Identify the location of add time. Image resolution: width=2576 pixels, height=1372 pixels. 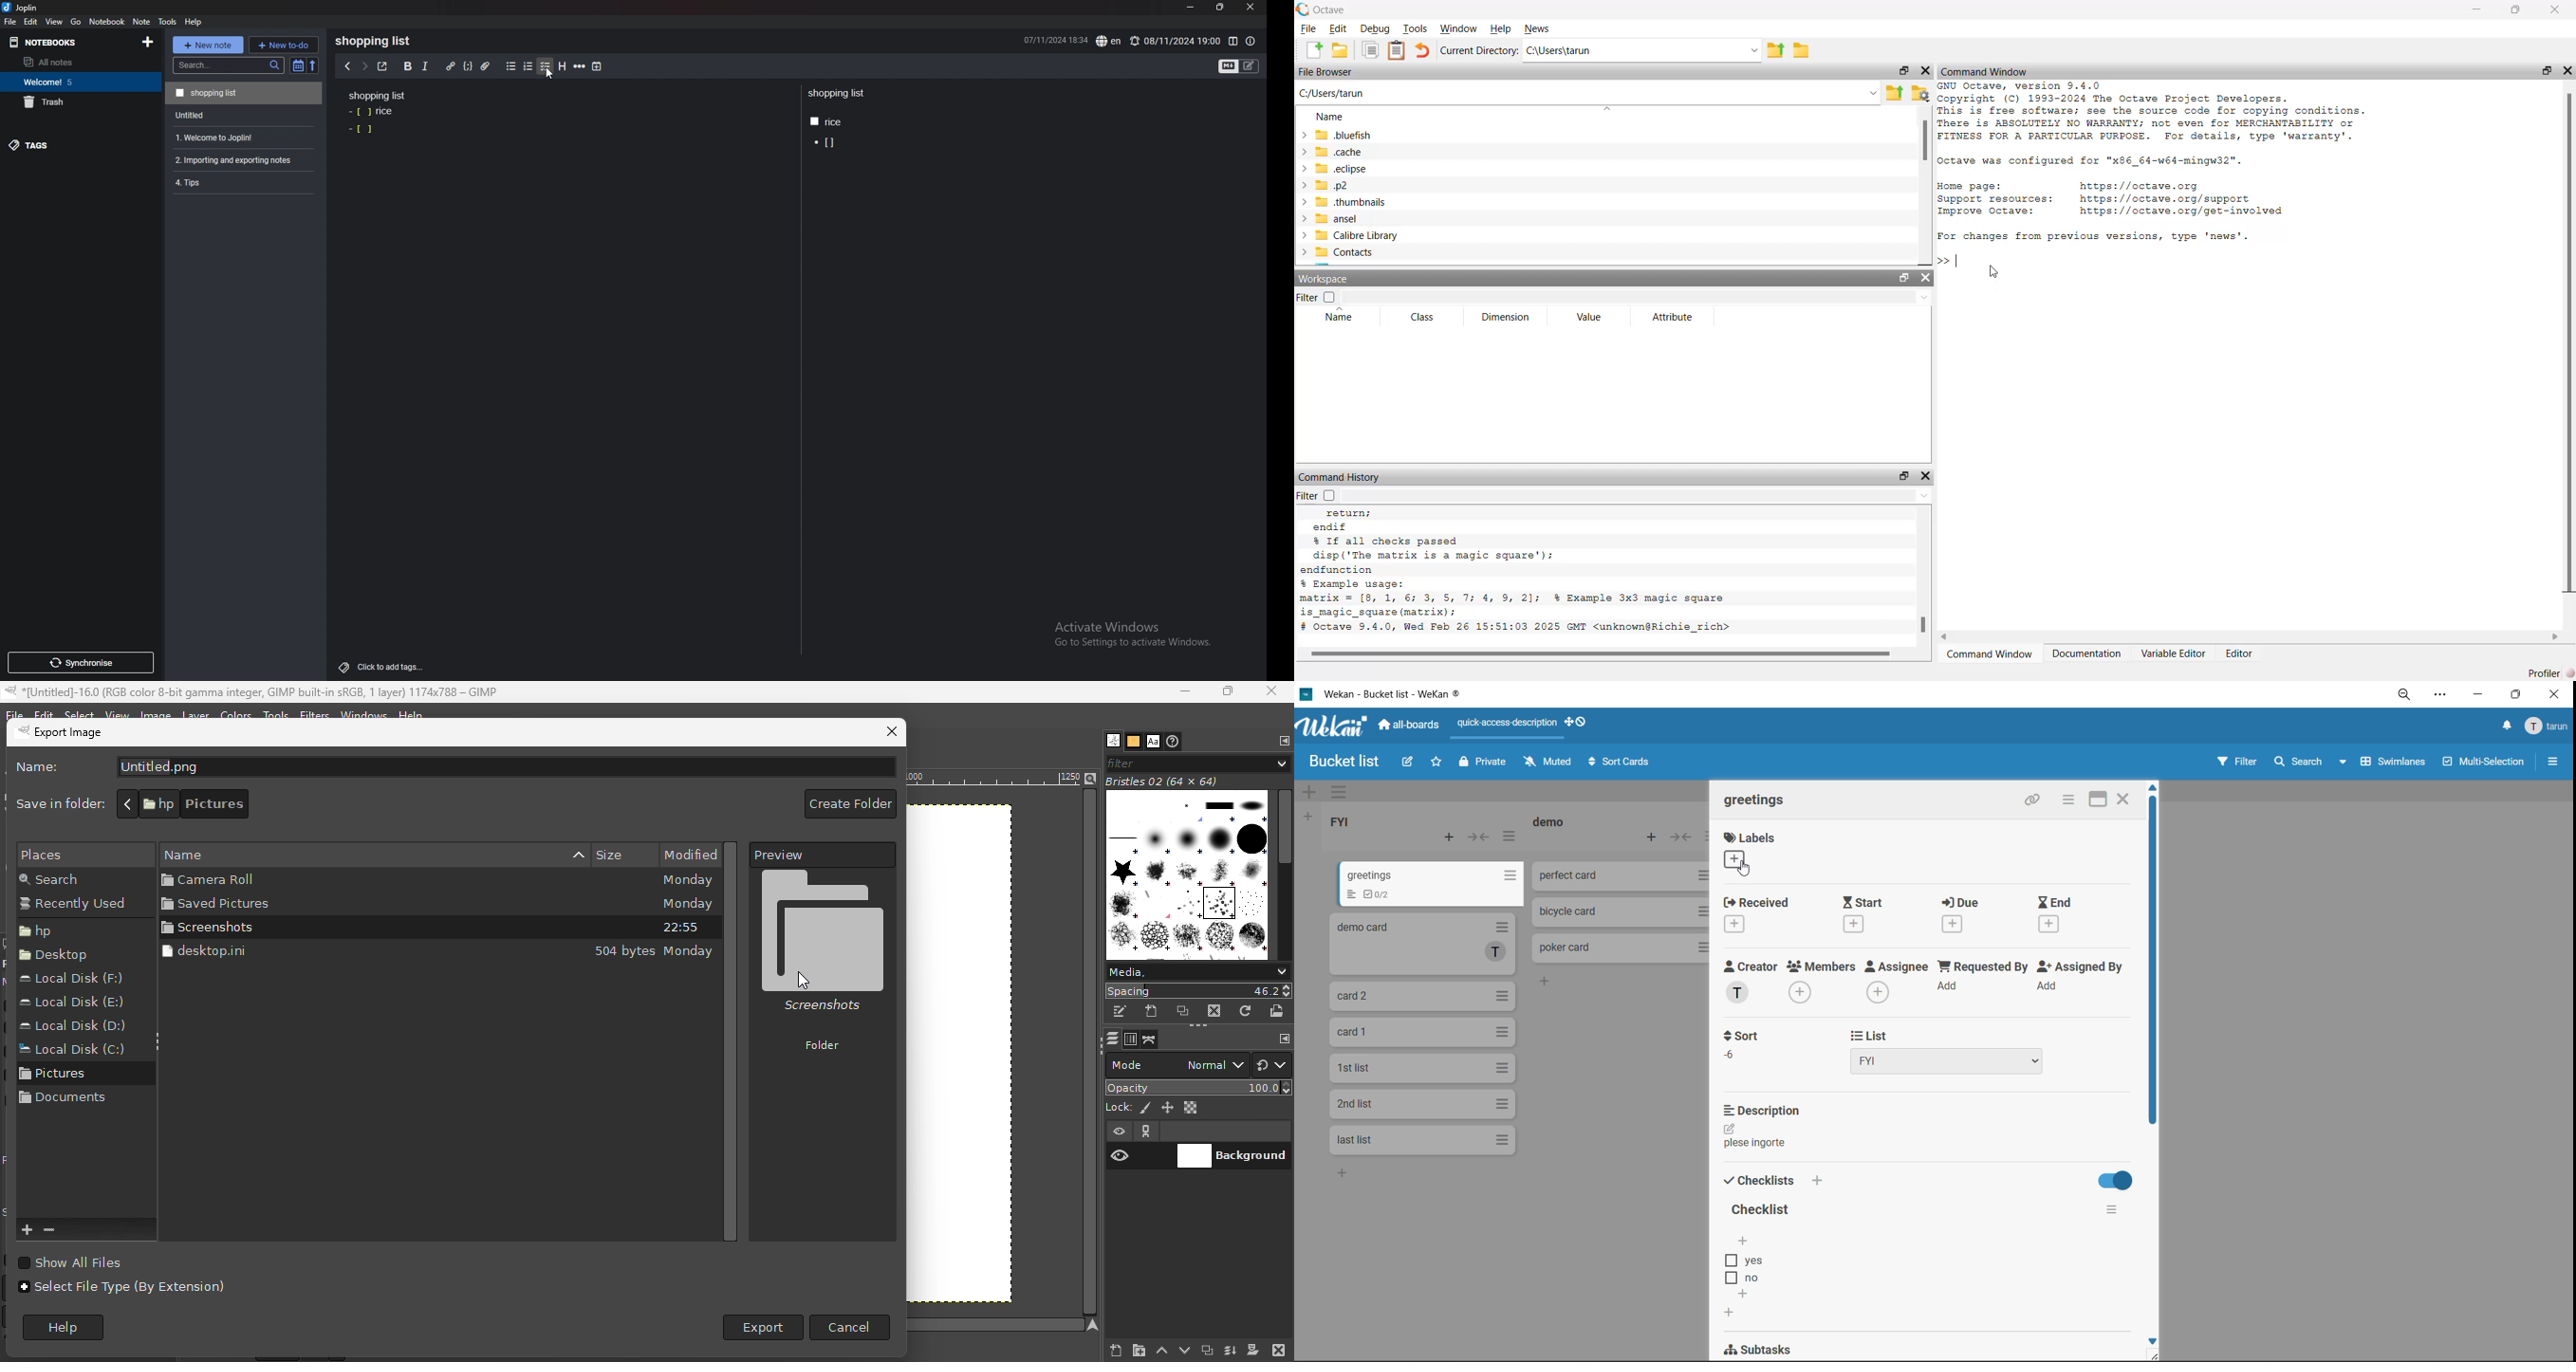
(598, 66).